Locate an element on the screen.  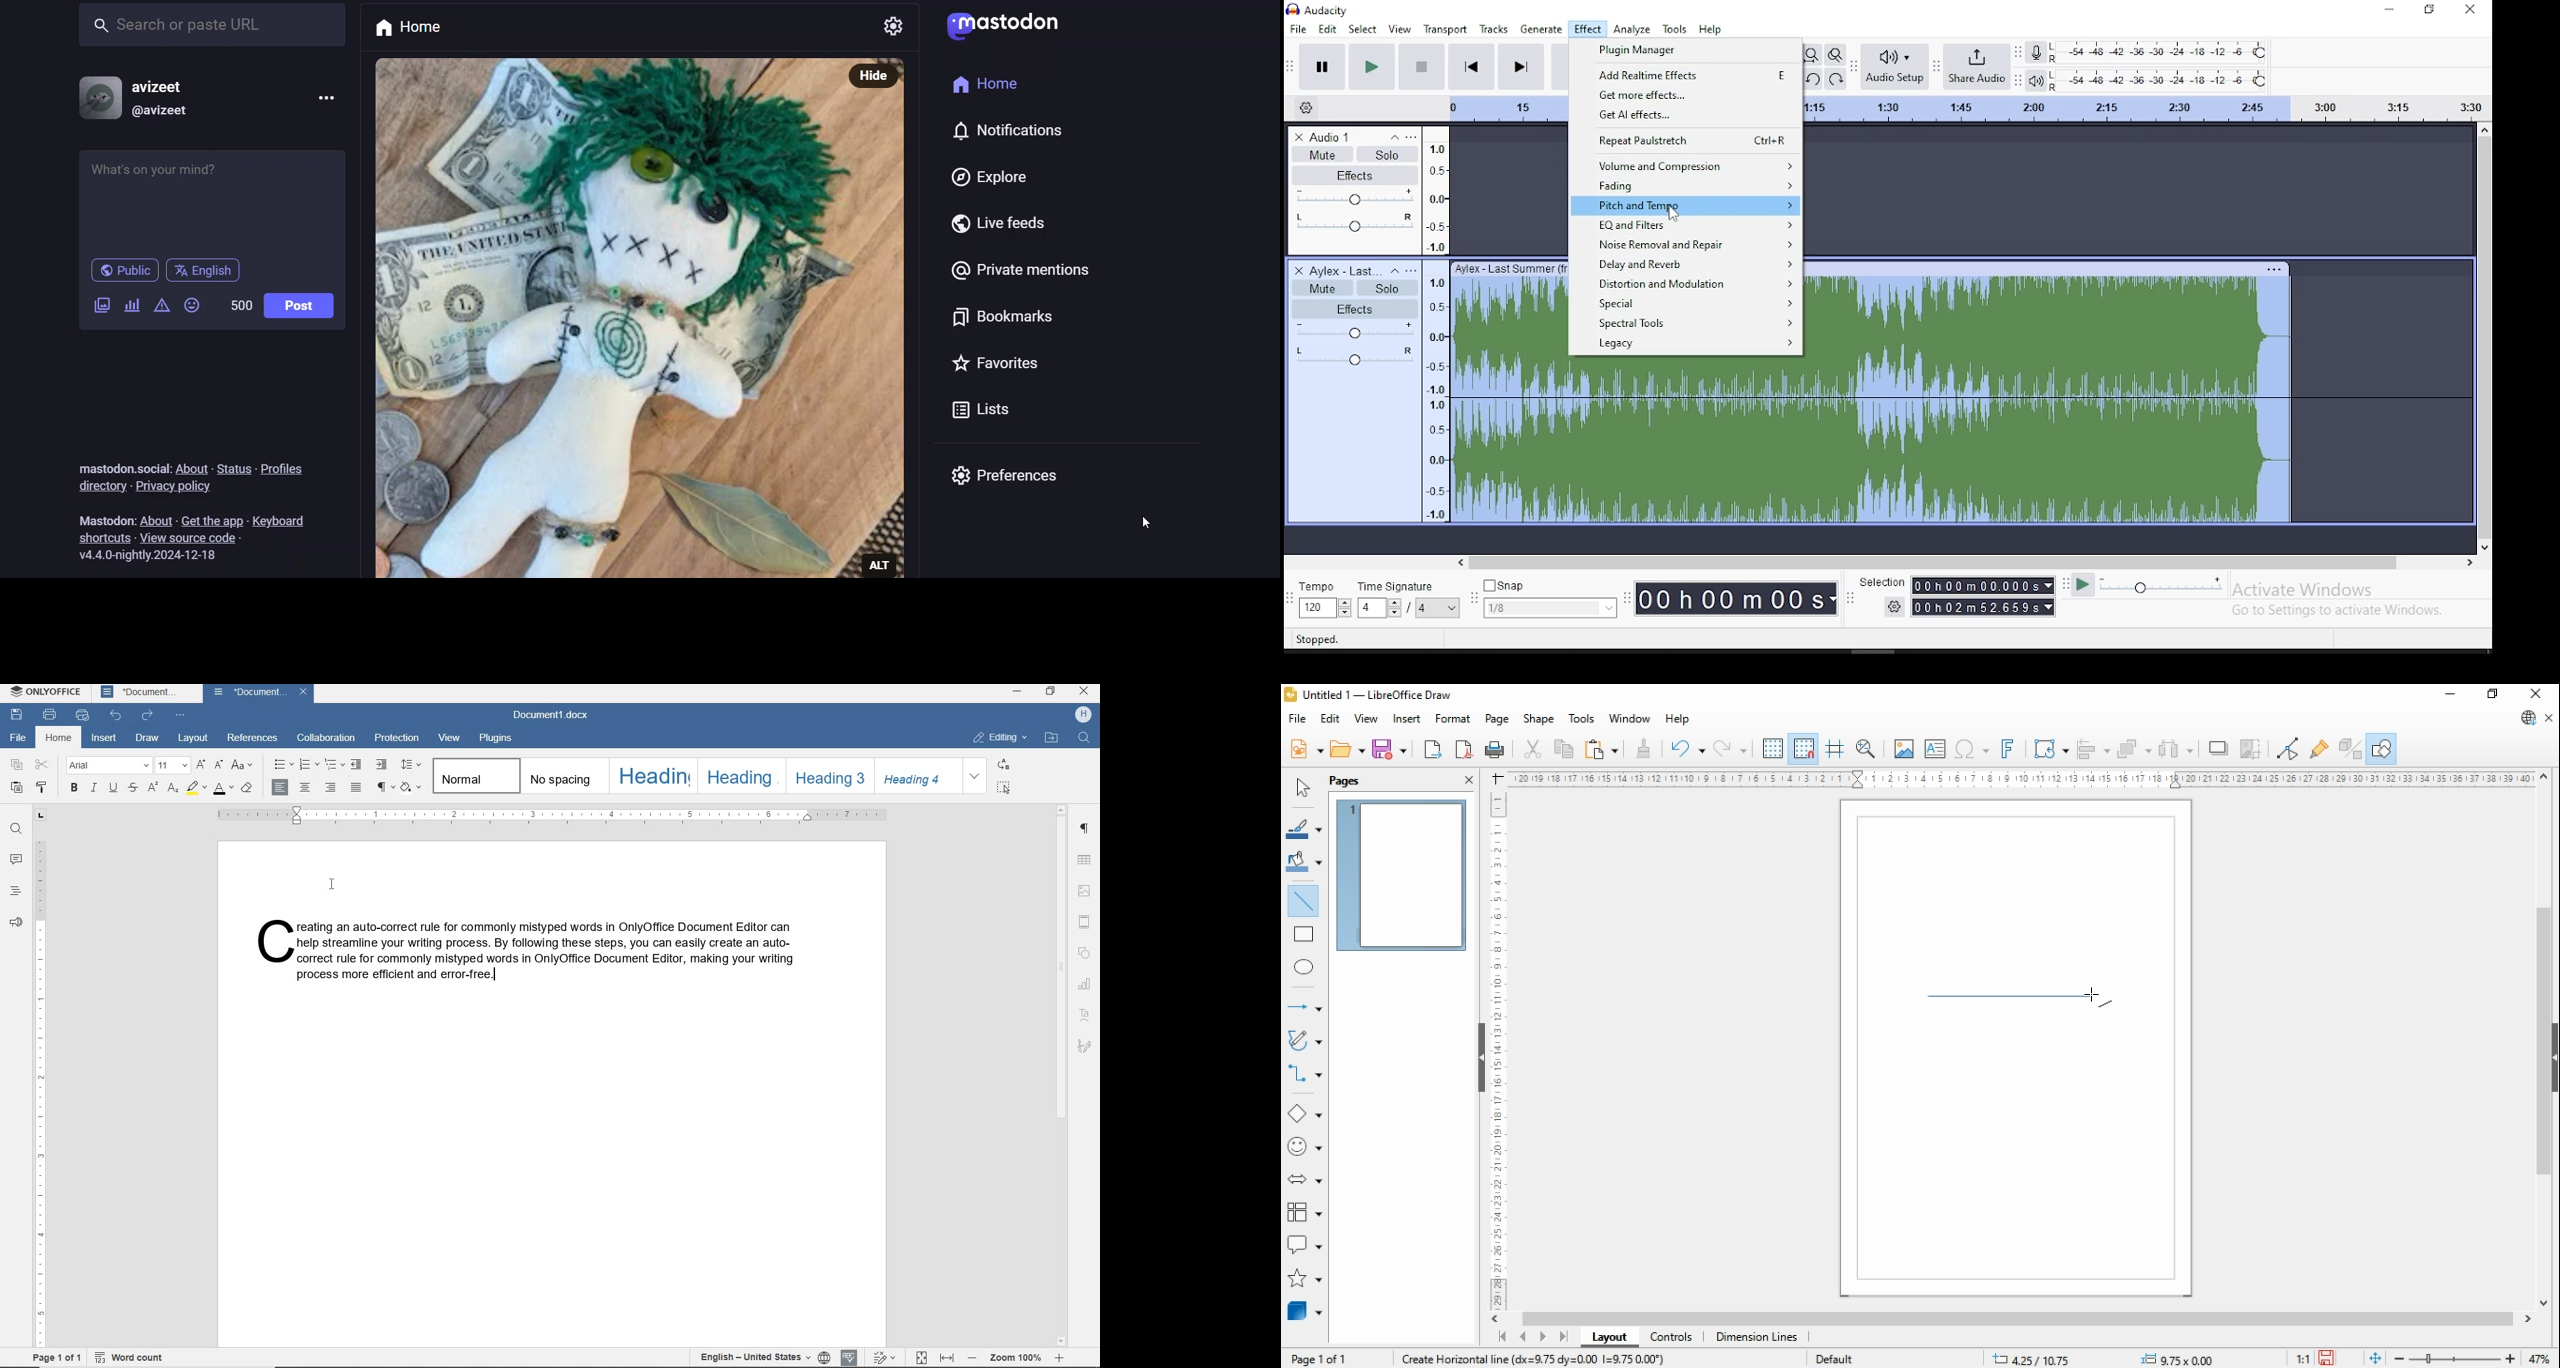
undo is located at coordinates (1686, 748).